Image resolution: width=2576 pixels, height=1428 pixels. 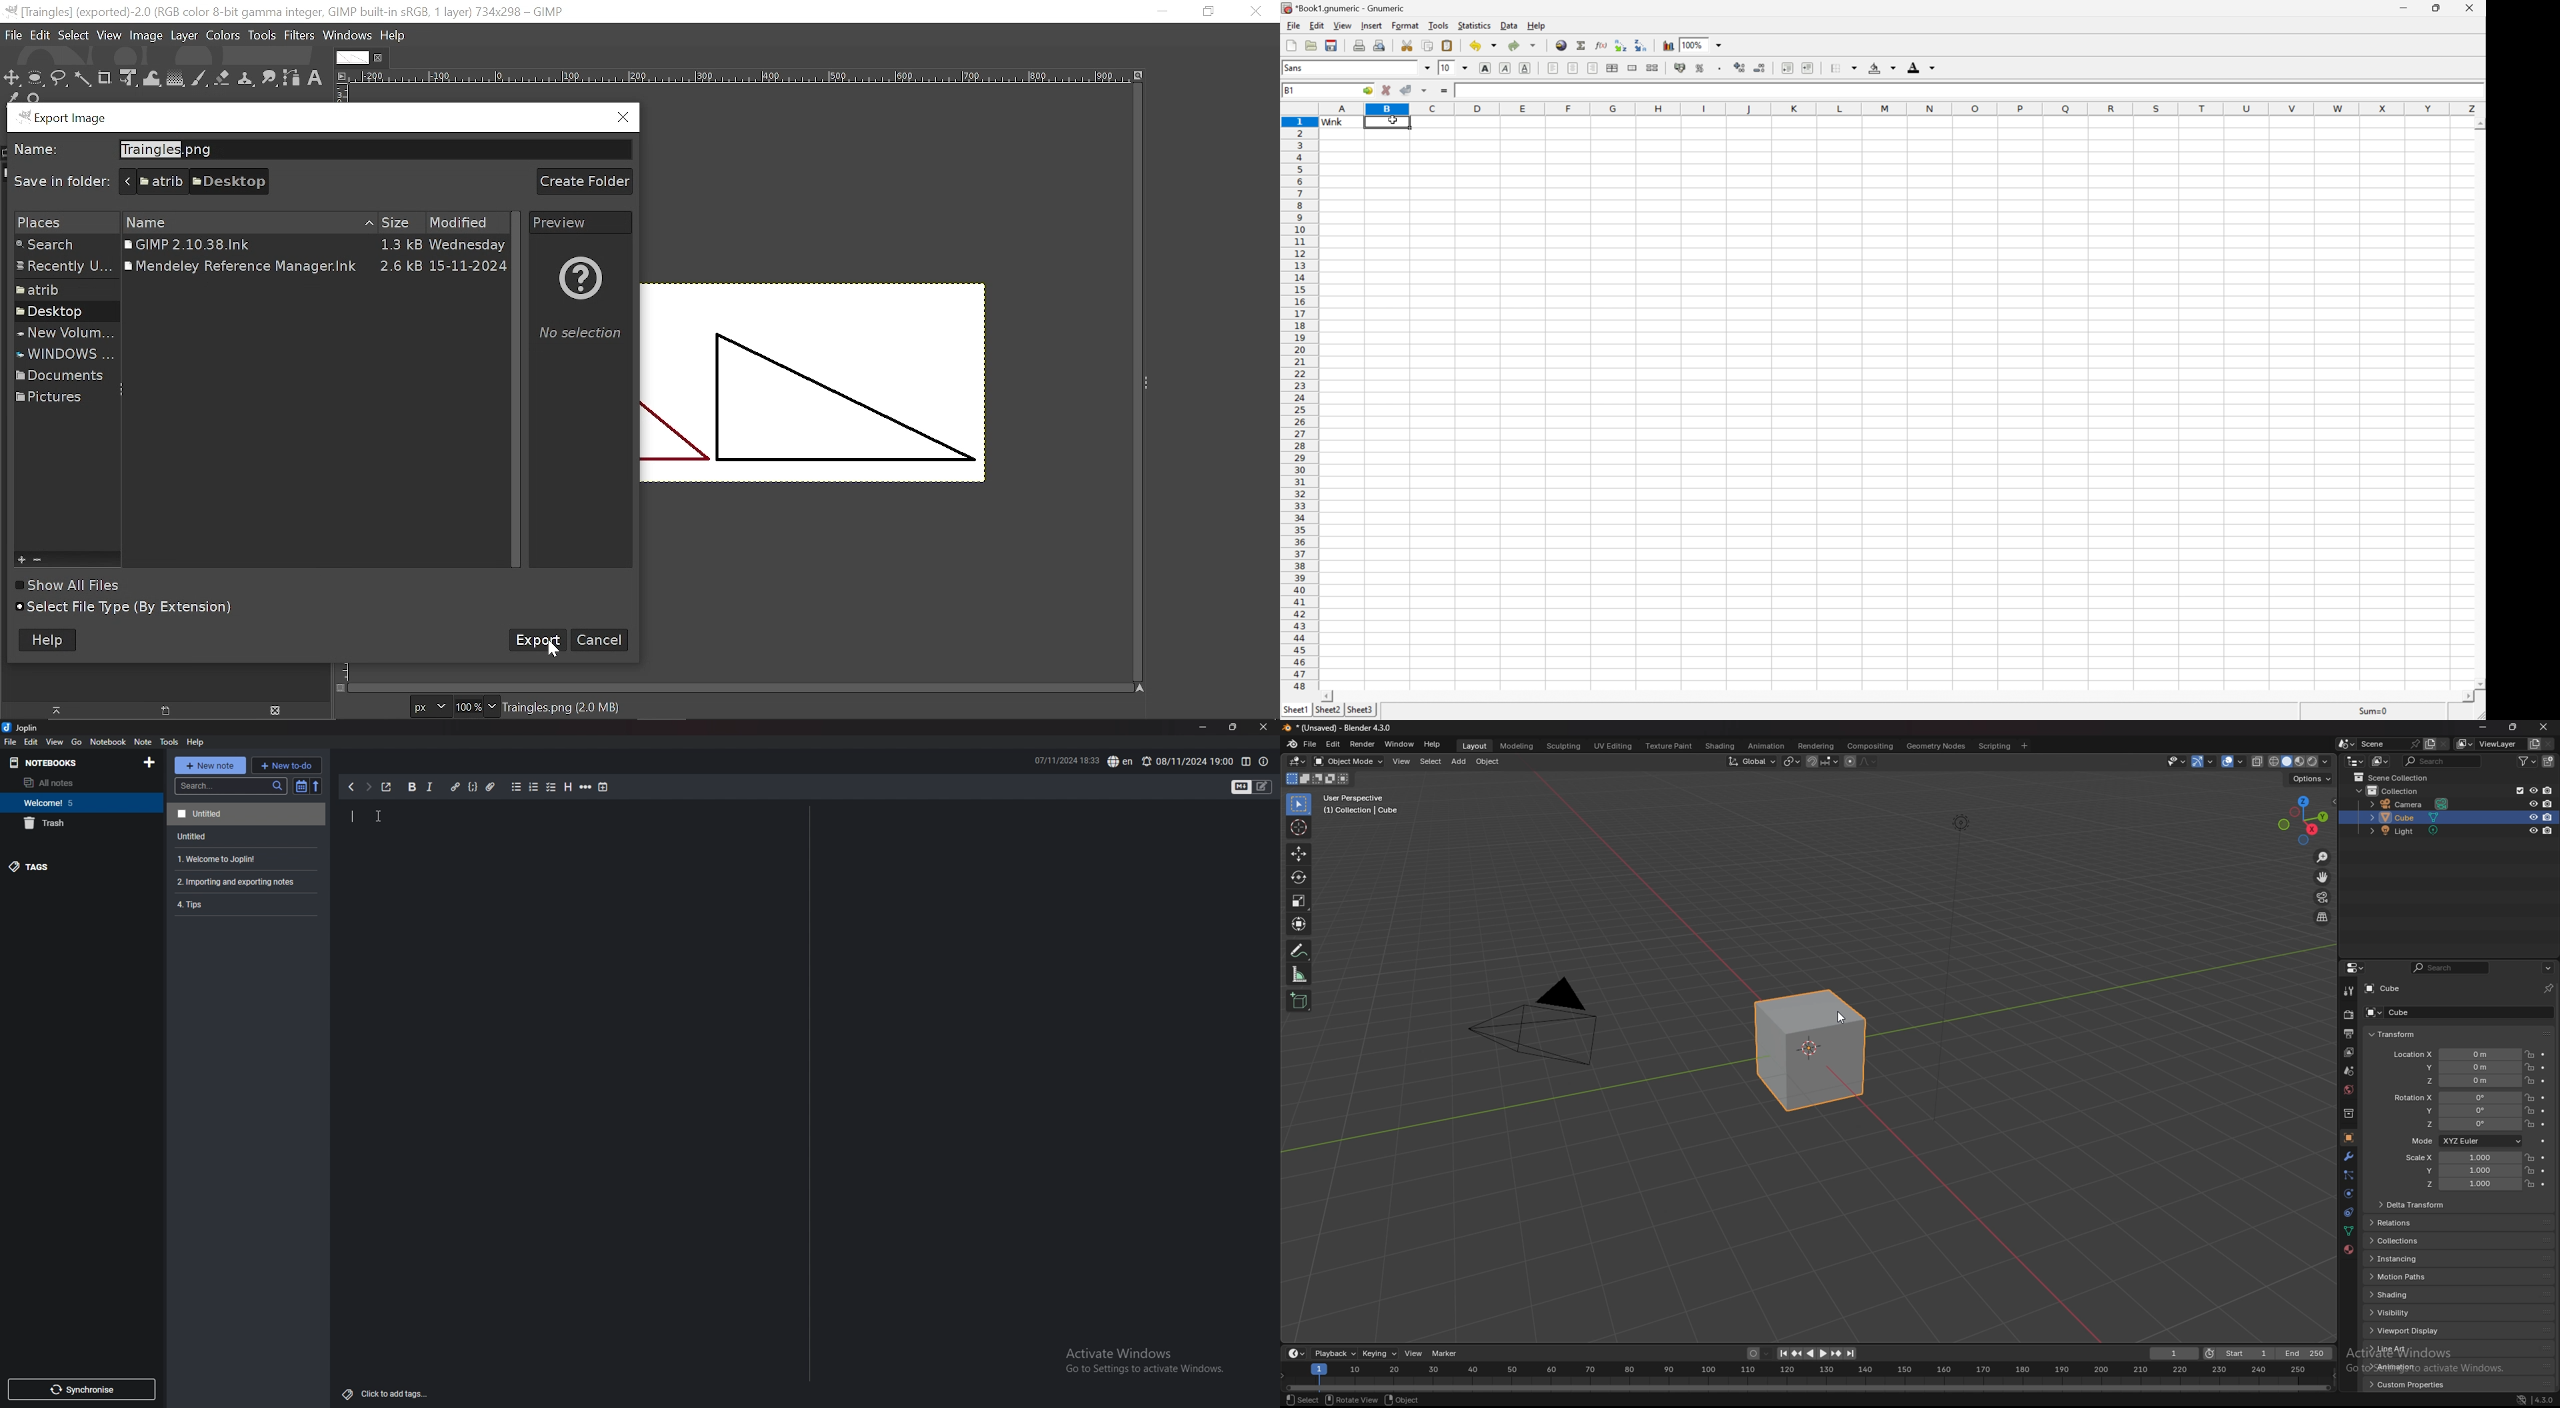 I want to click on Layer, so click(x=184, y=36).